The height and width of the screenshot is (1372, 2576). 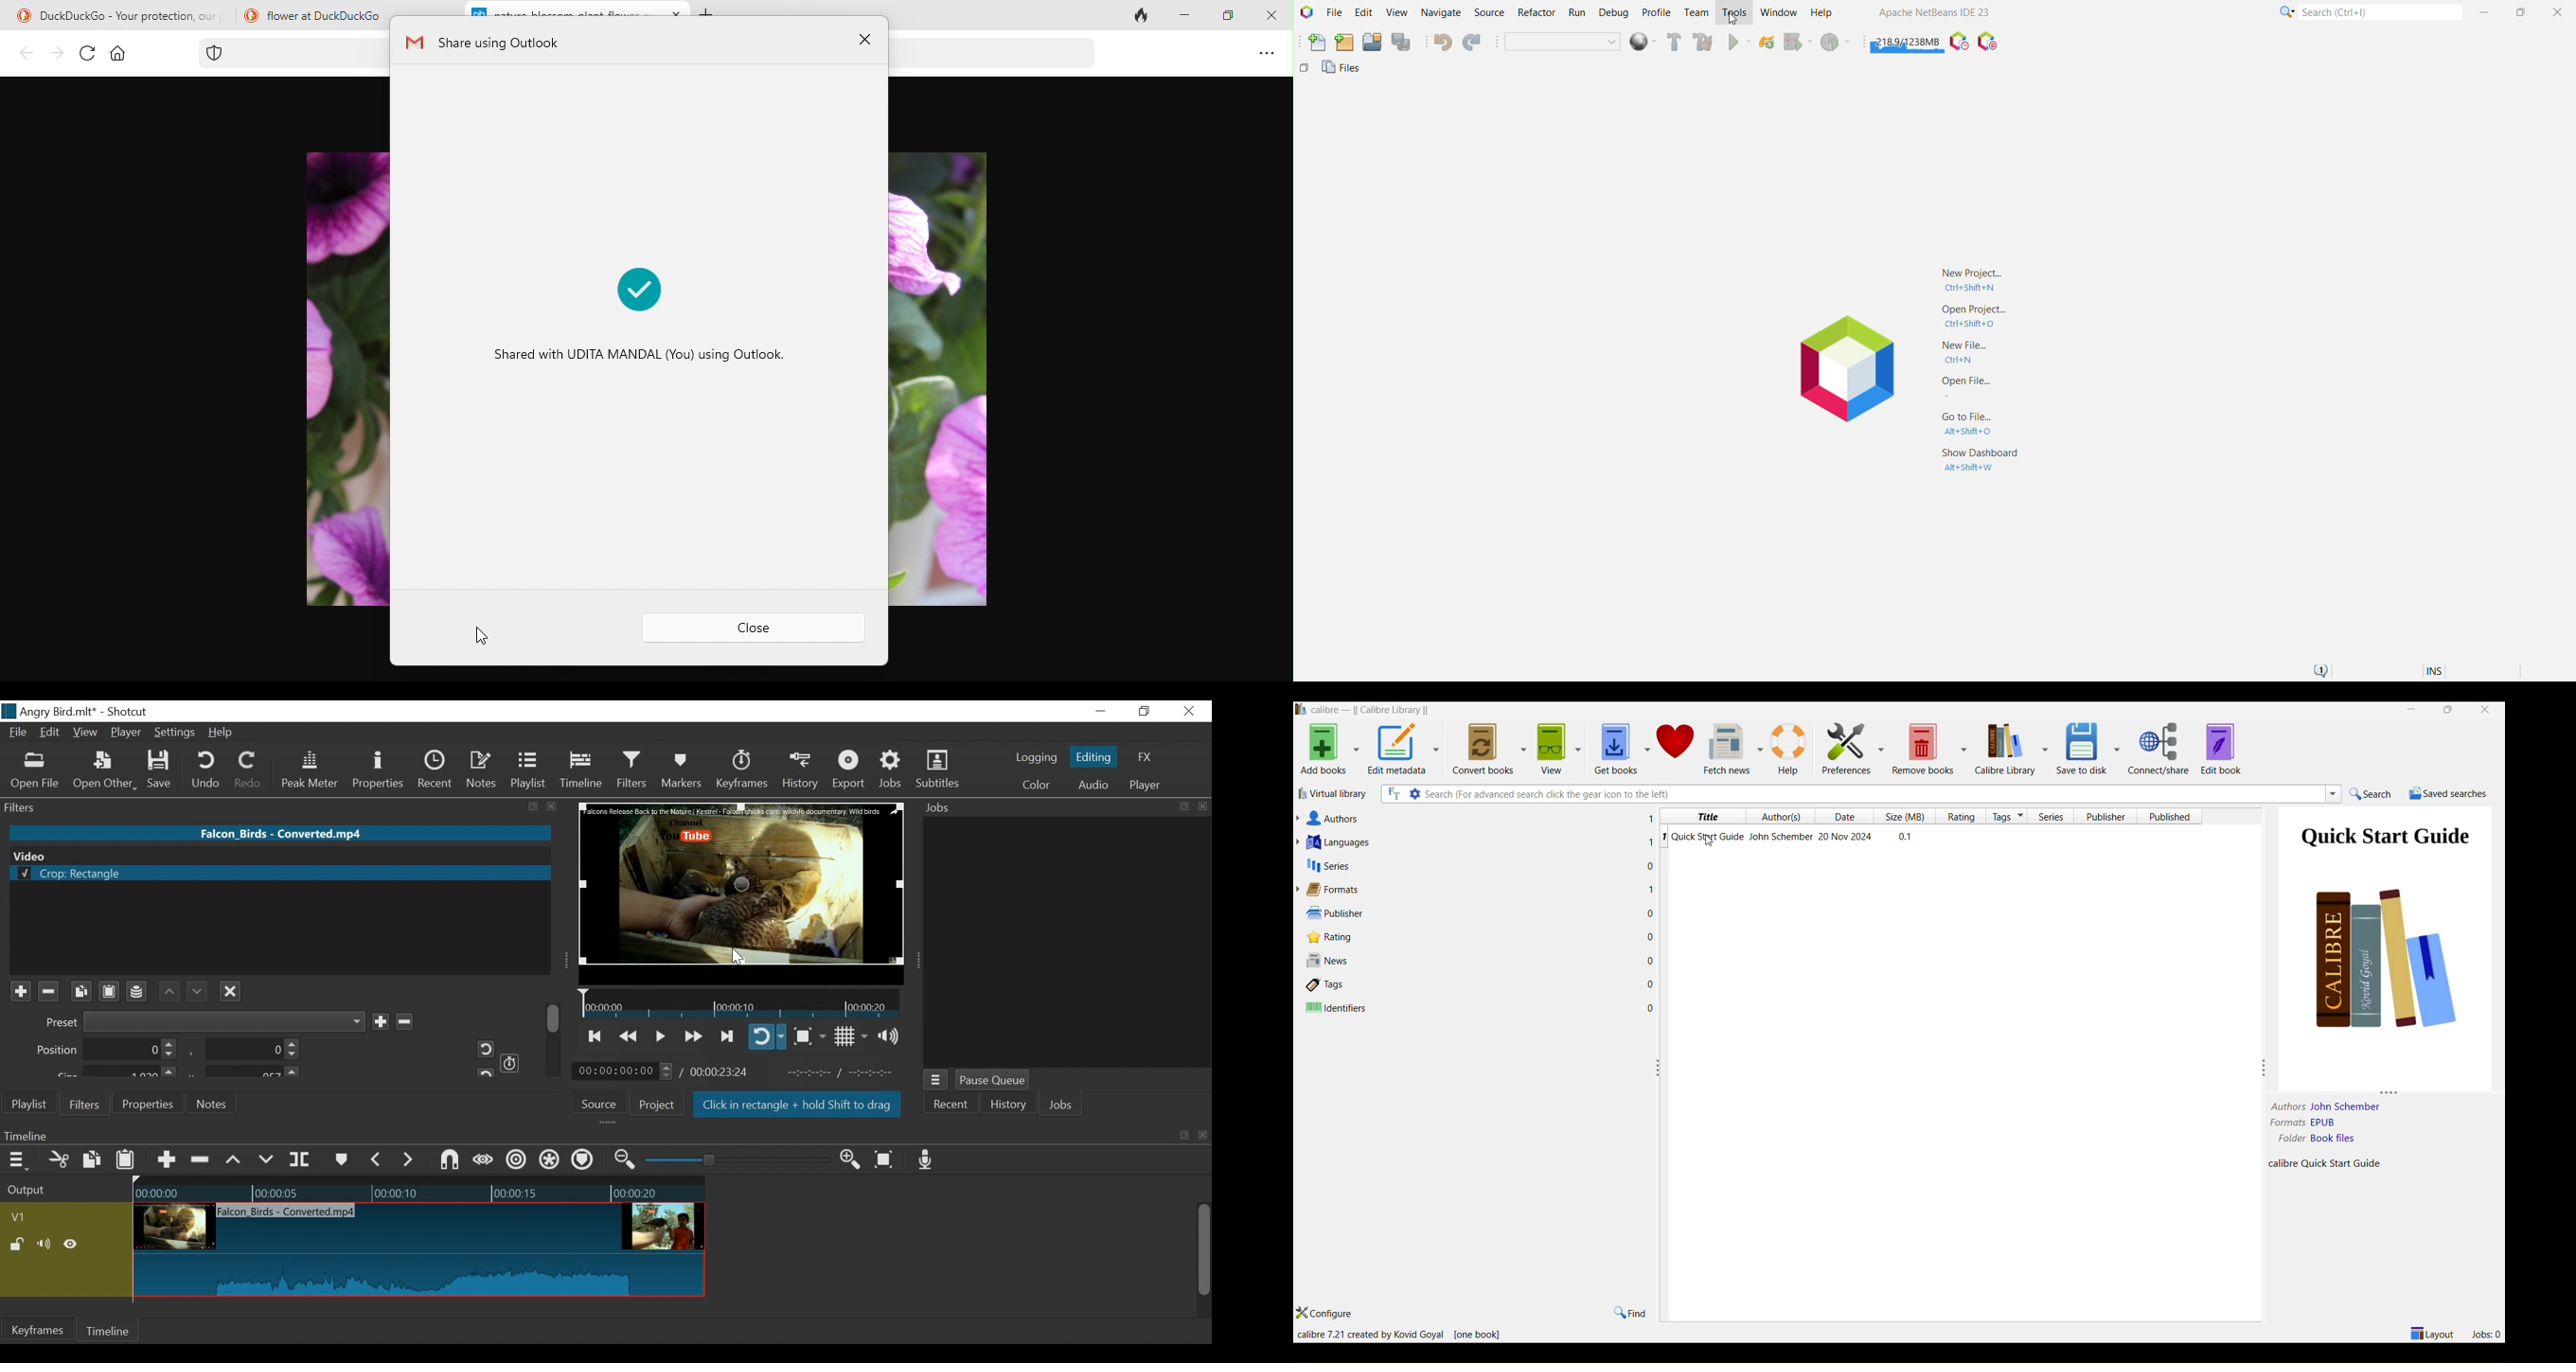 What do you see at coordinates (942, 808) in the screenshot?
I see `Jobs` at bounding box center [942, 808].